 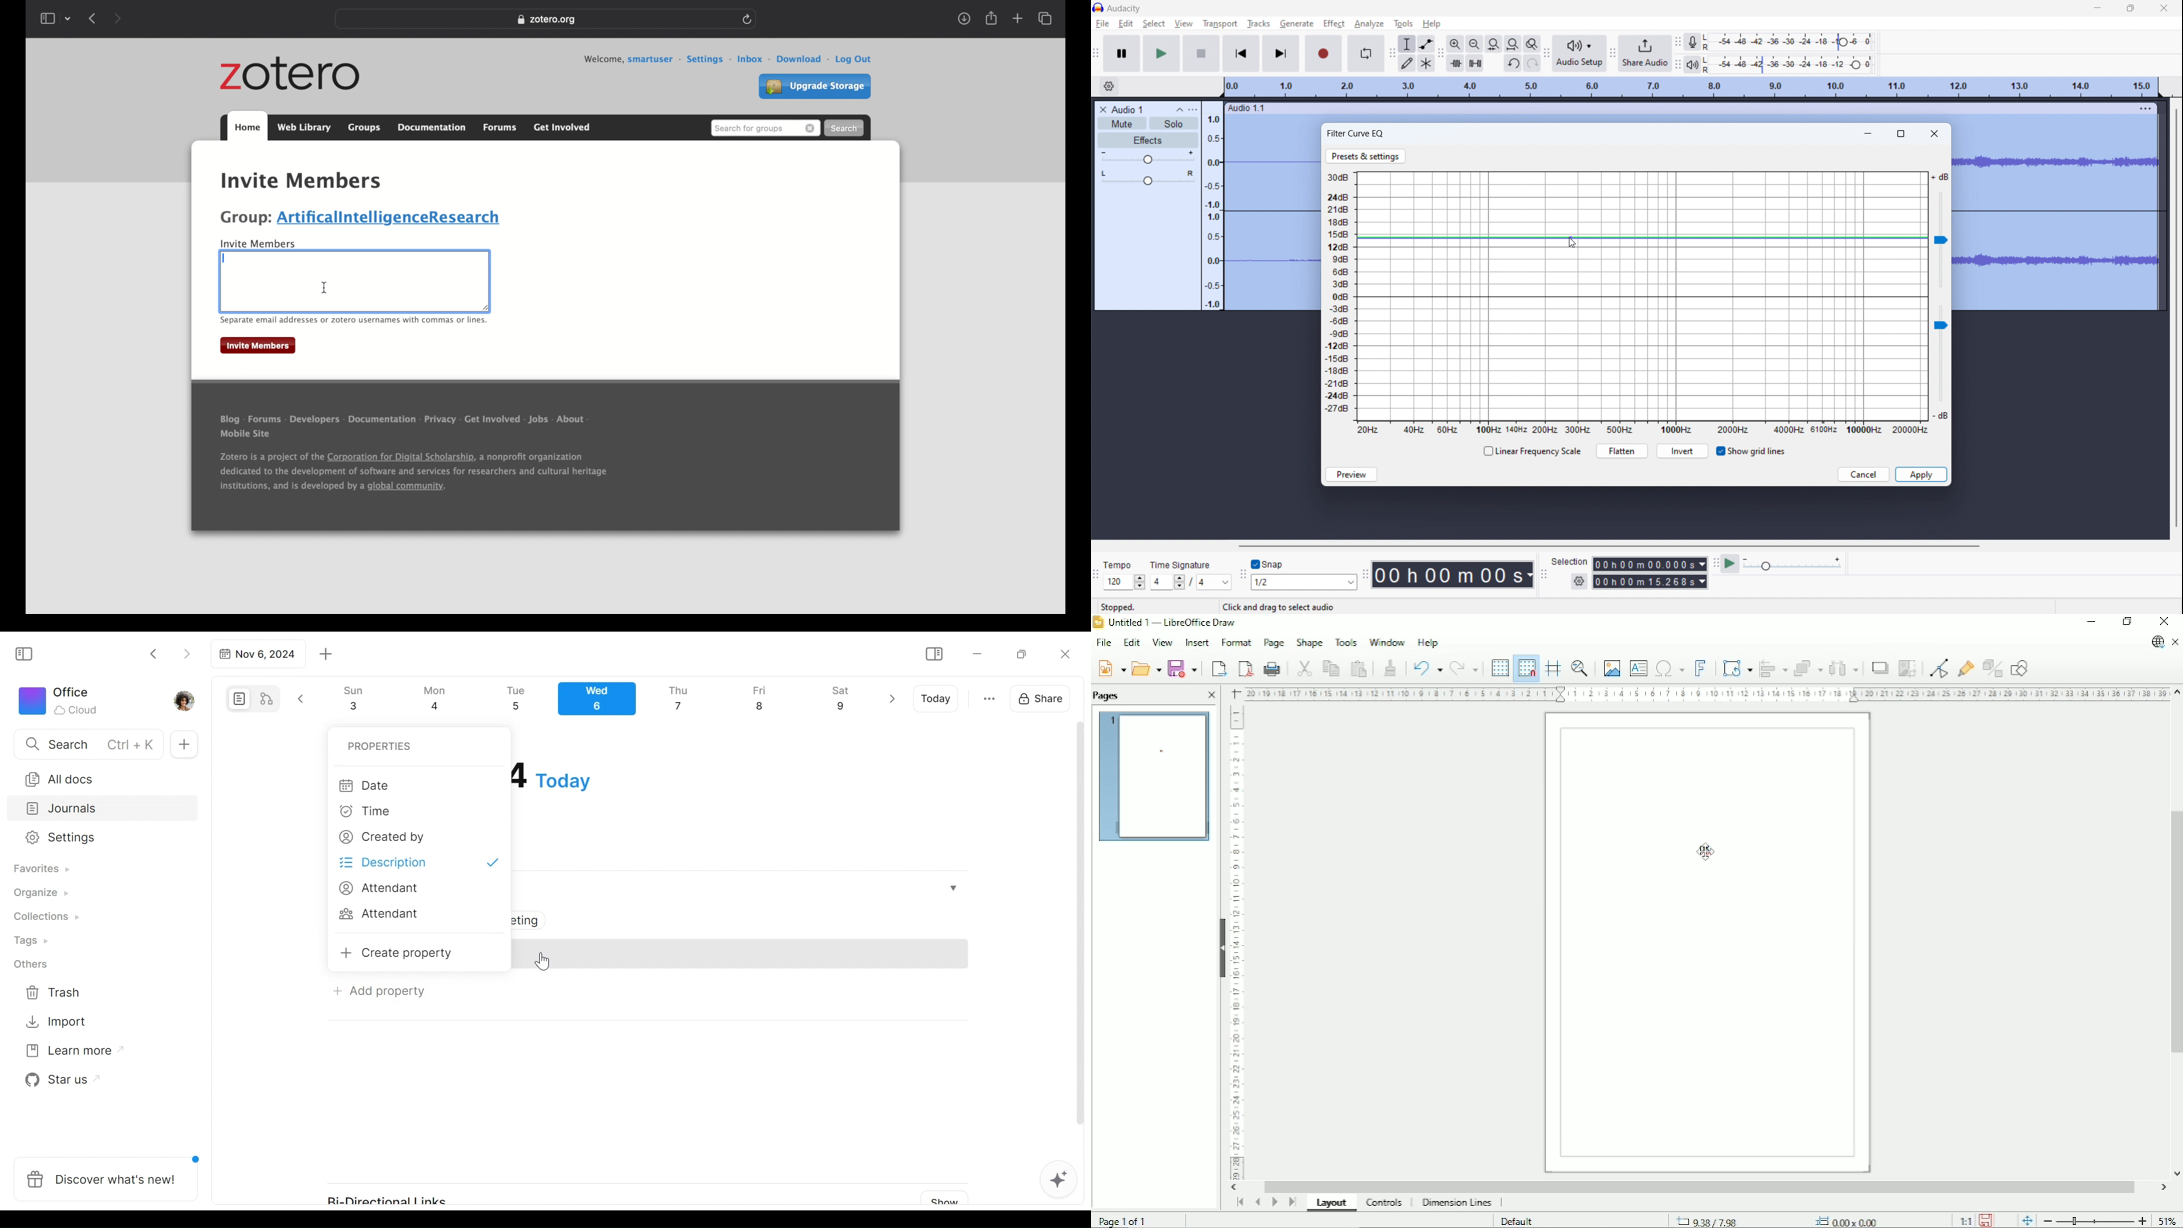 What do you see at coordinates (2028, 1220) in the screenshot?
I see `Fit page to window` at bounding box center [2028, 1220].